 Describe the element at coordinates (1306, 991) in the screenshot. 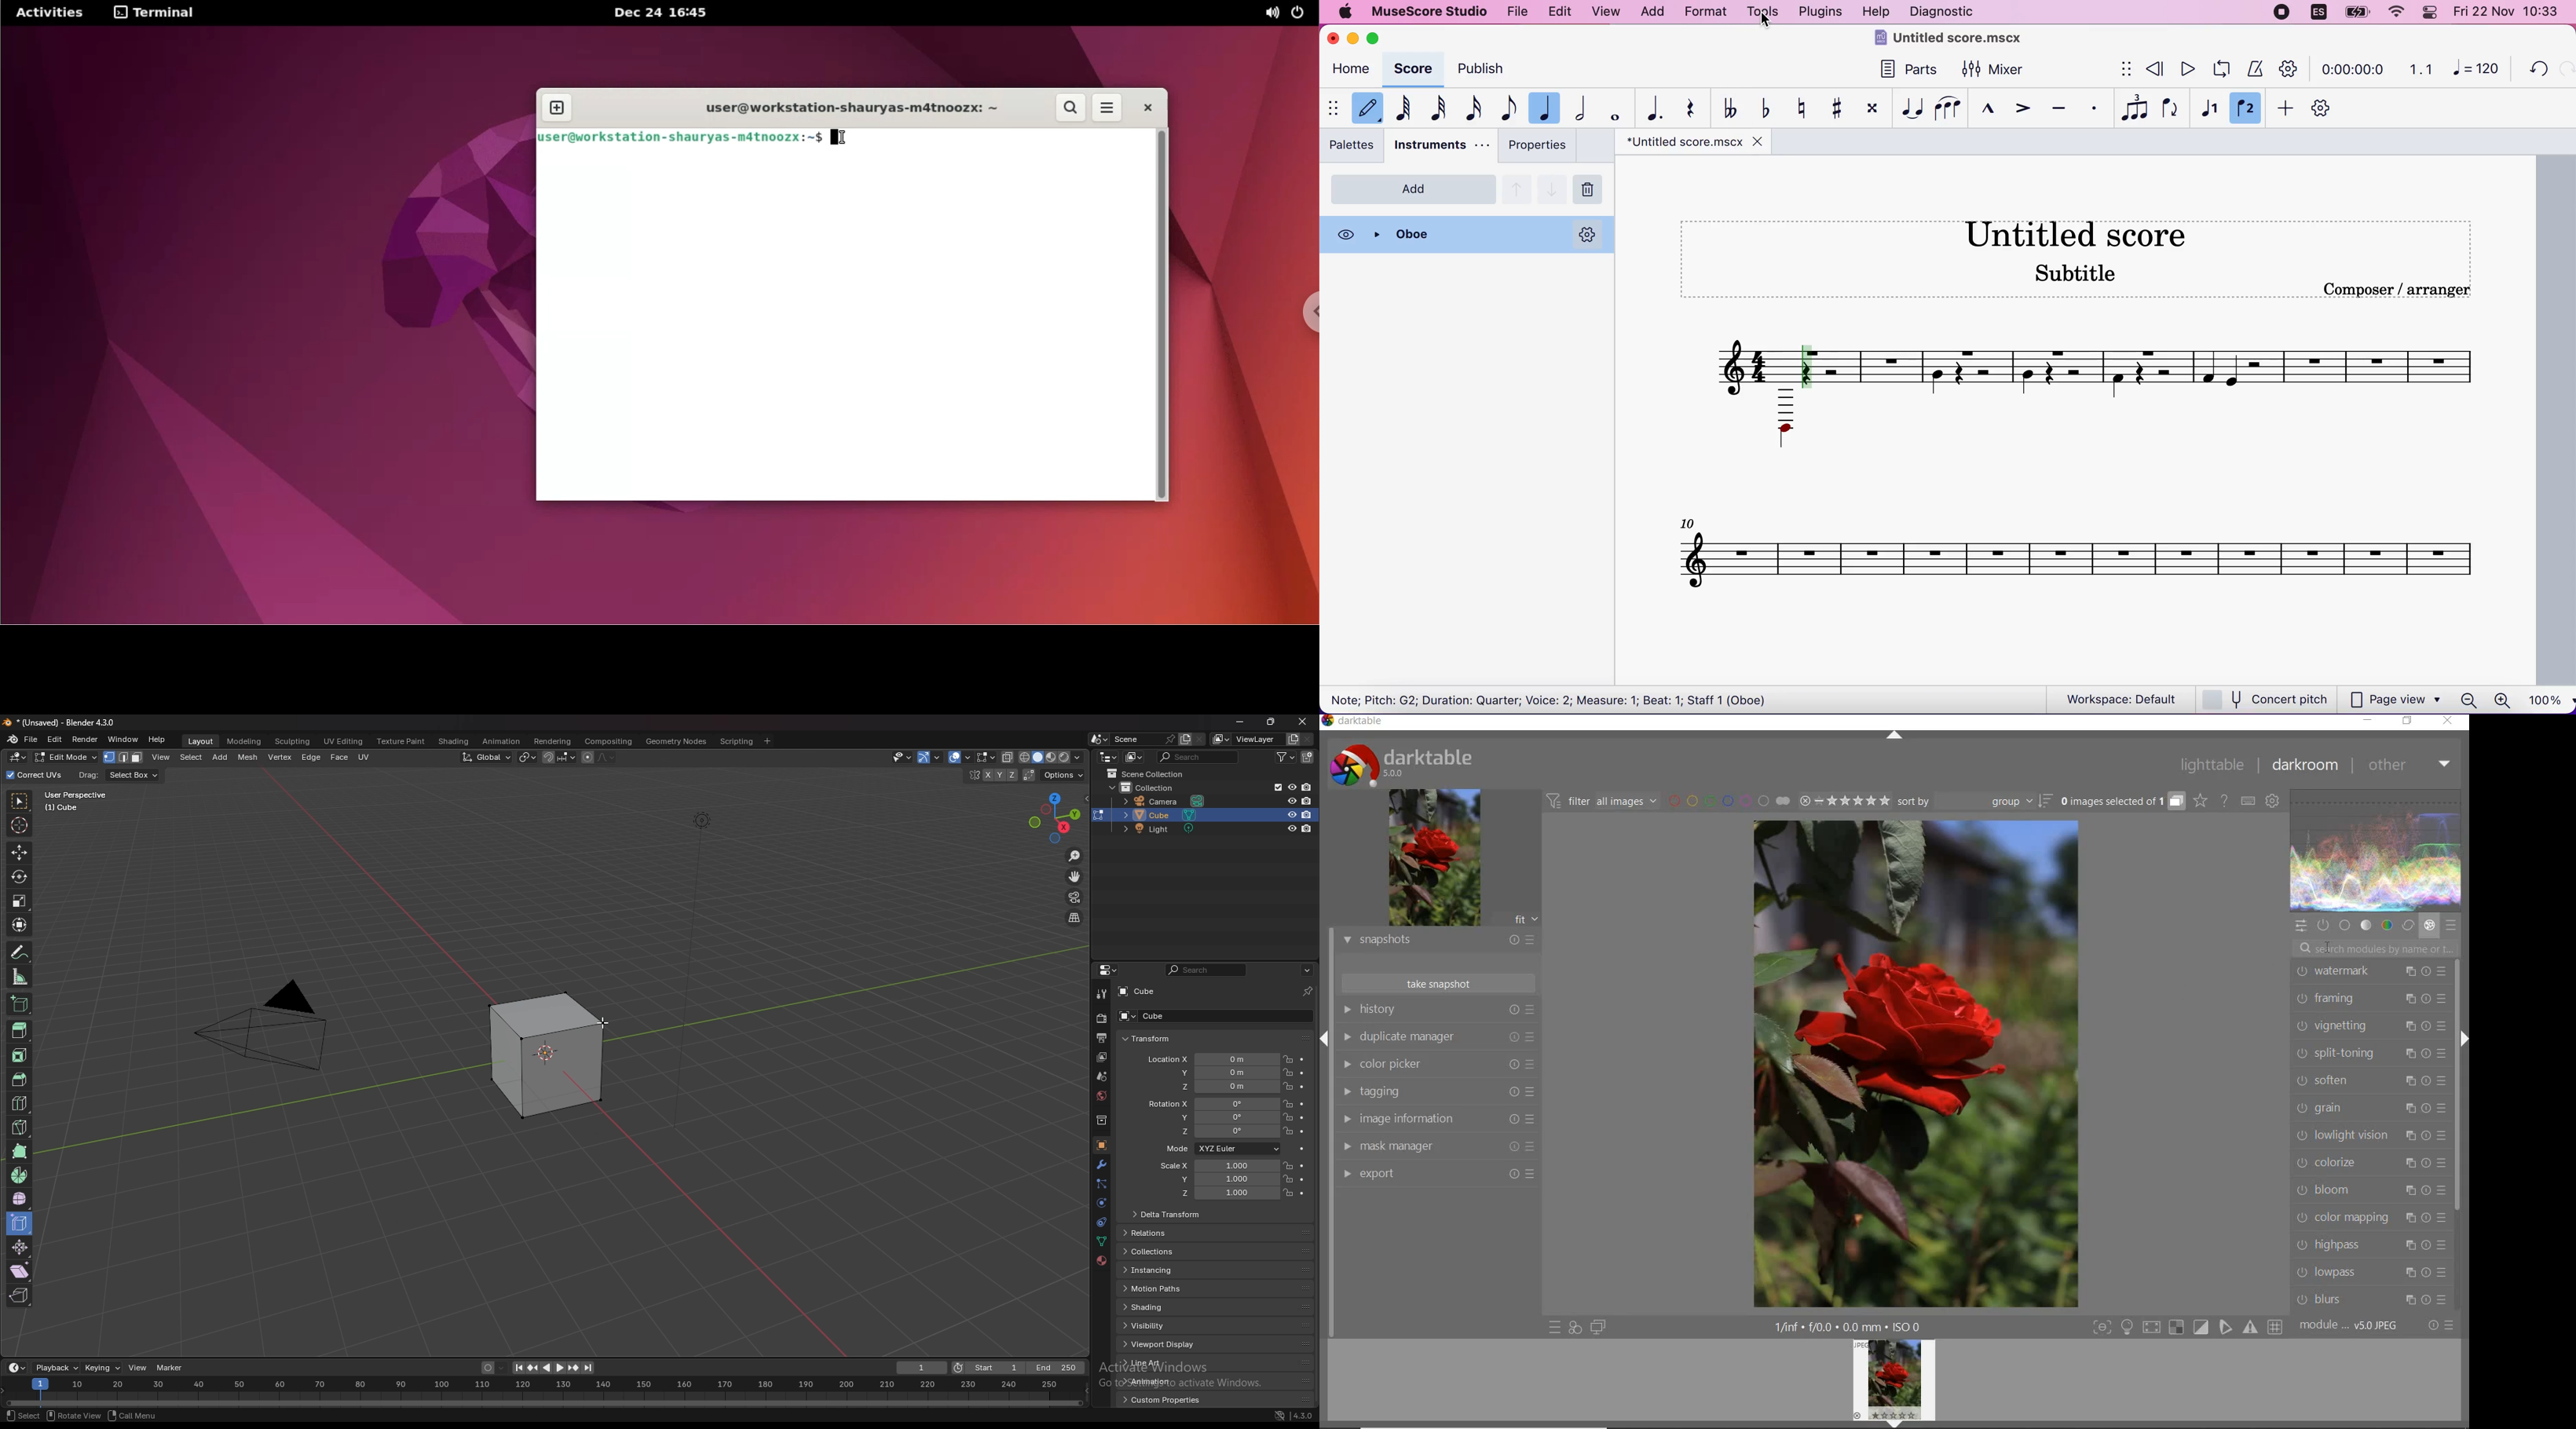

I see `pin` at that location.